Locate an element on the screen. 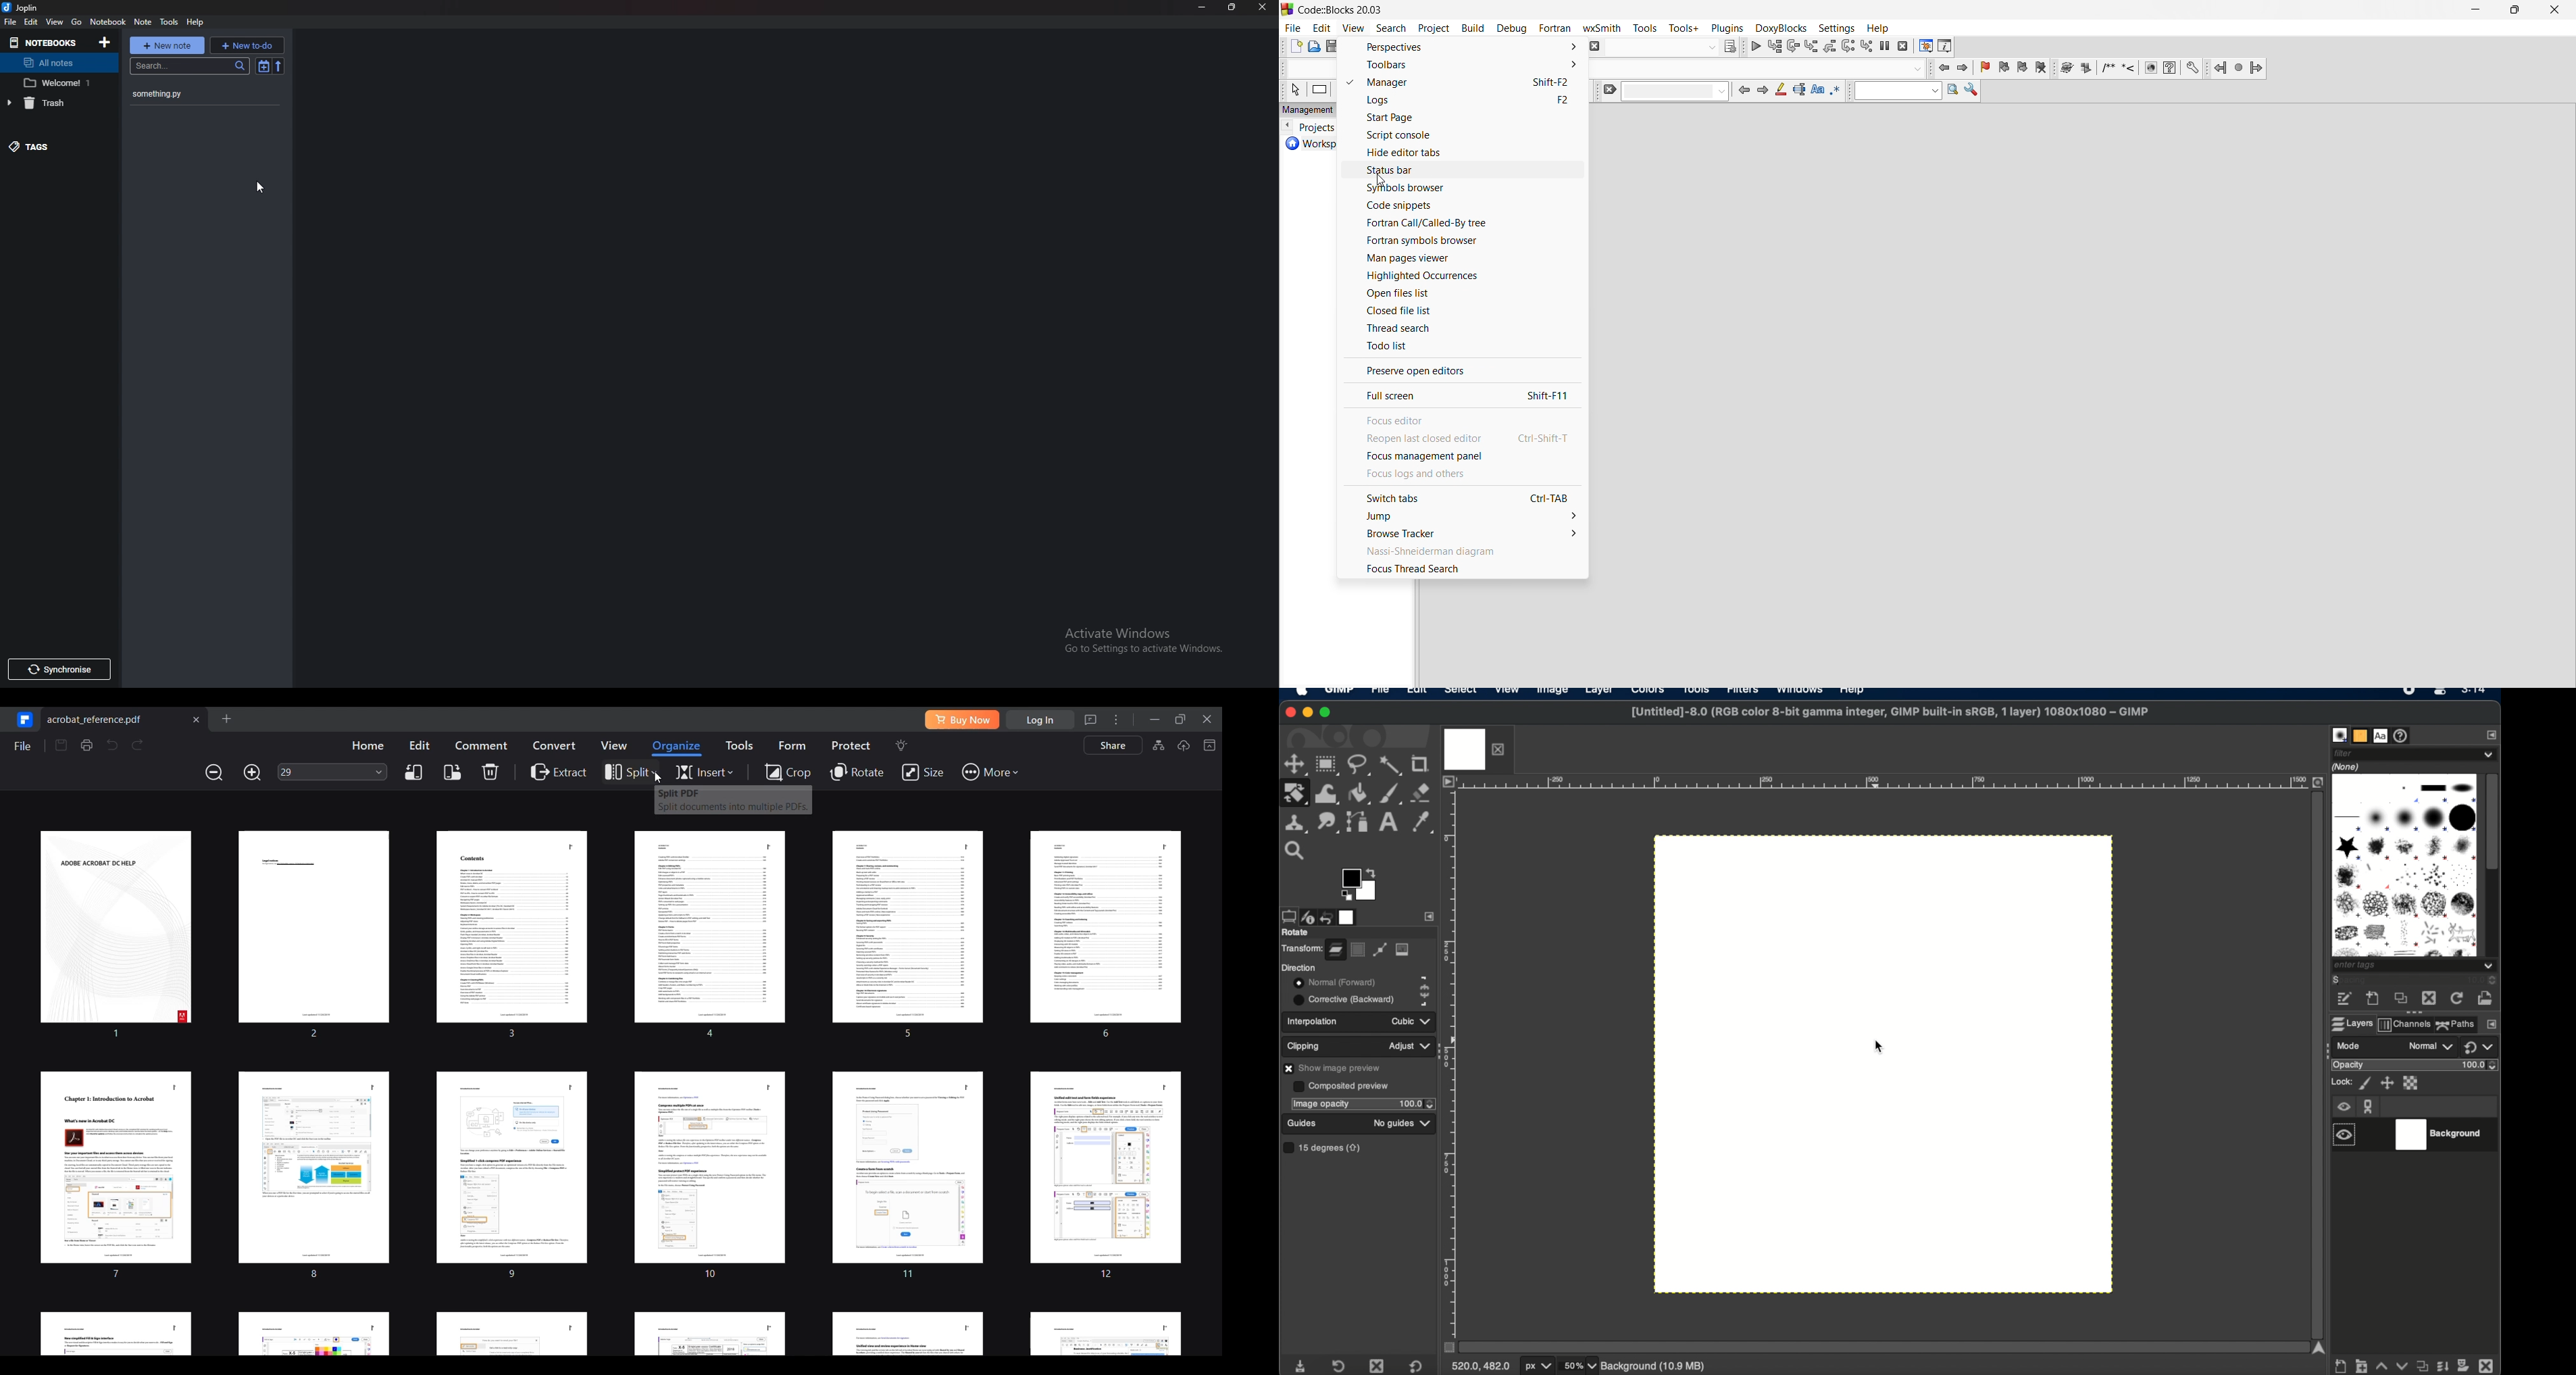 The width and height of the screenshot is (2576, 1400). paintbrush tool is located at coordinates (1392, 792).